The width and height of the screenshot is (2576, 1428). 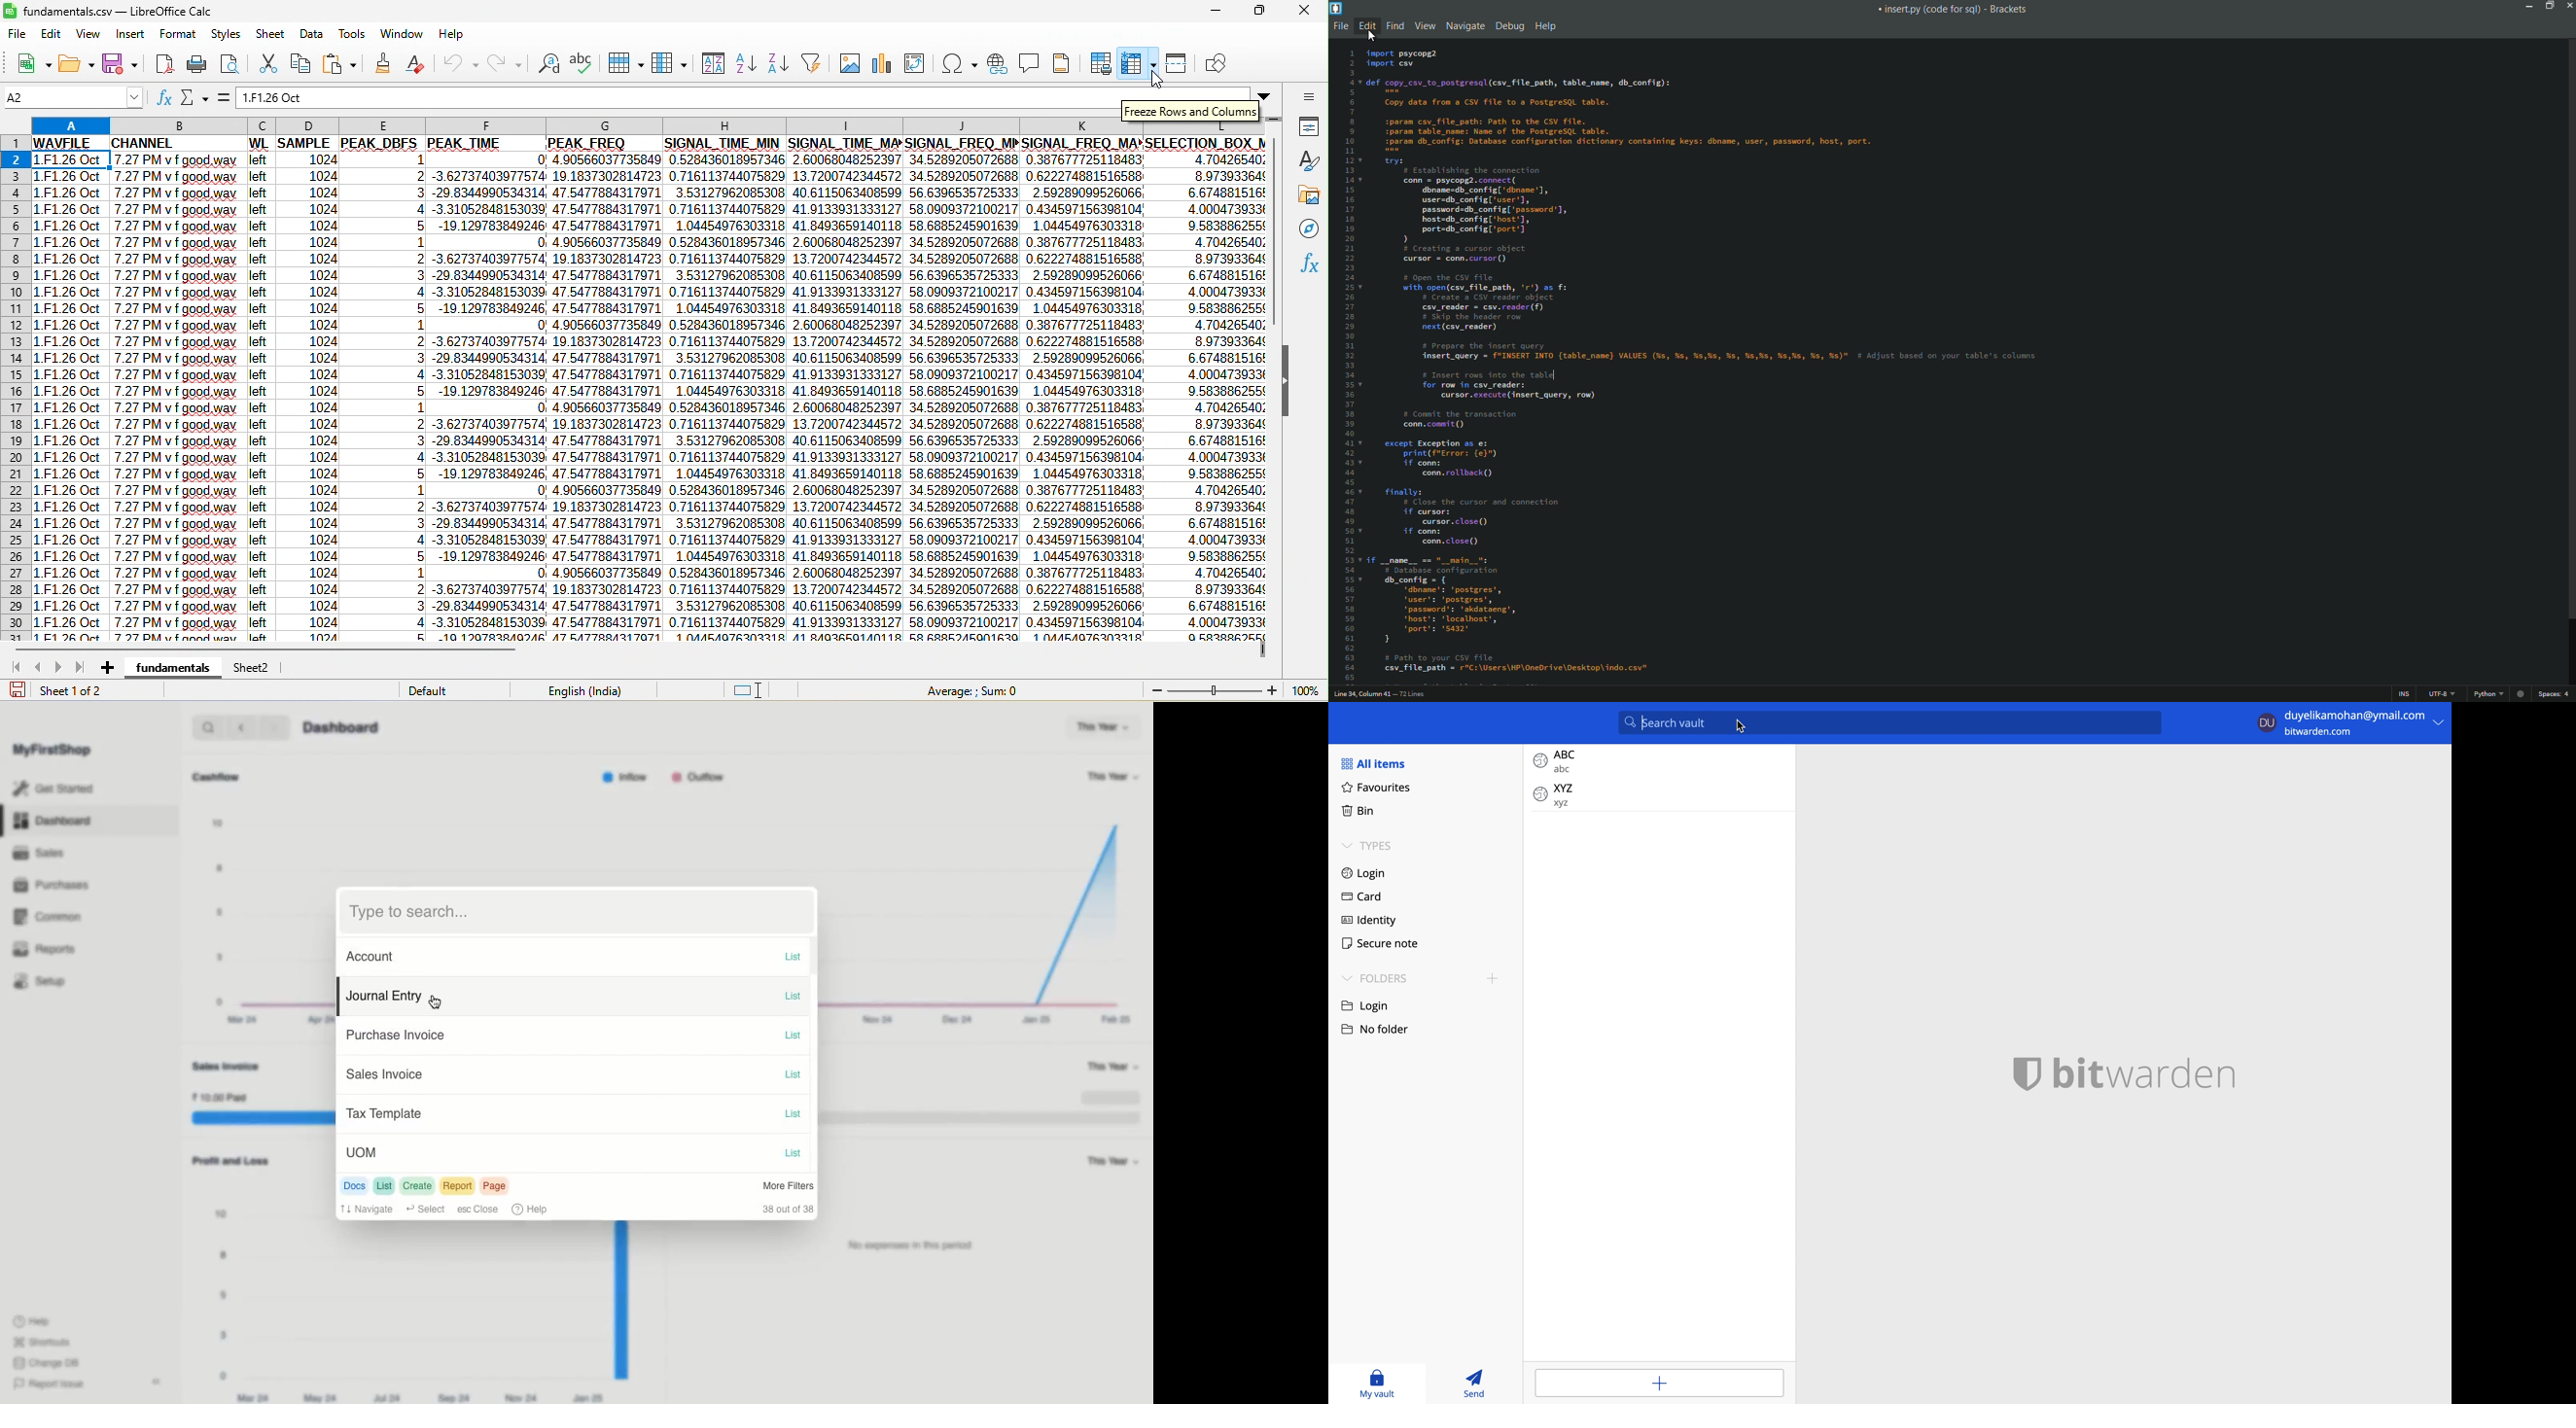 I want to click on fundamental csv -libreoffice calc, so click(x=115, y=9).